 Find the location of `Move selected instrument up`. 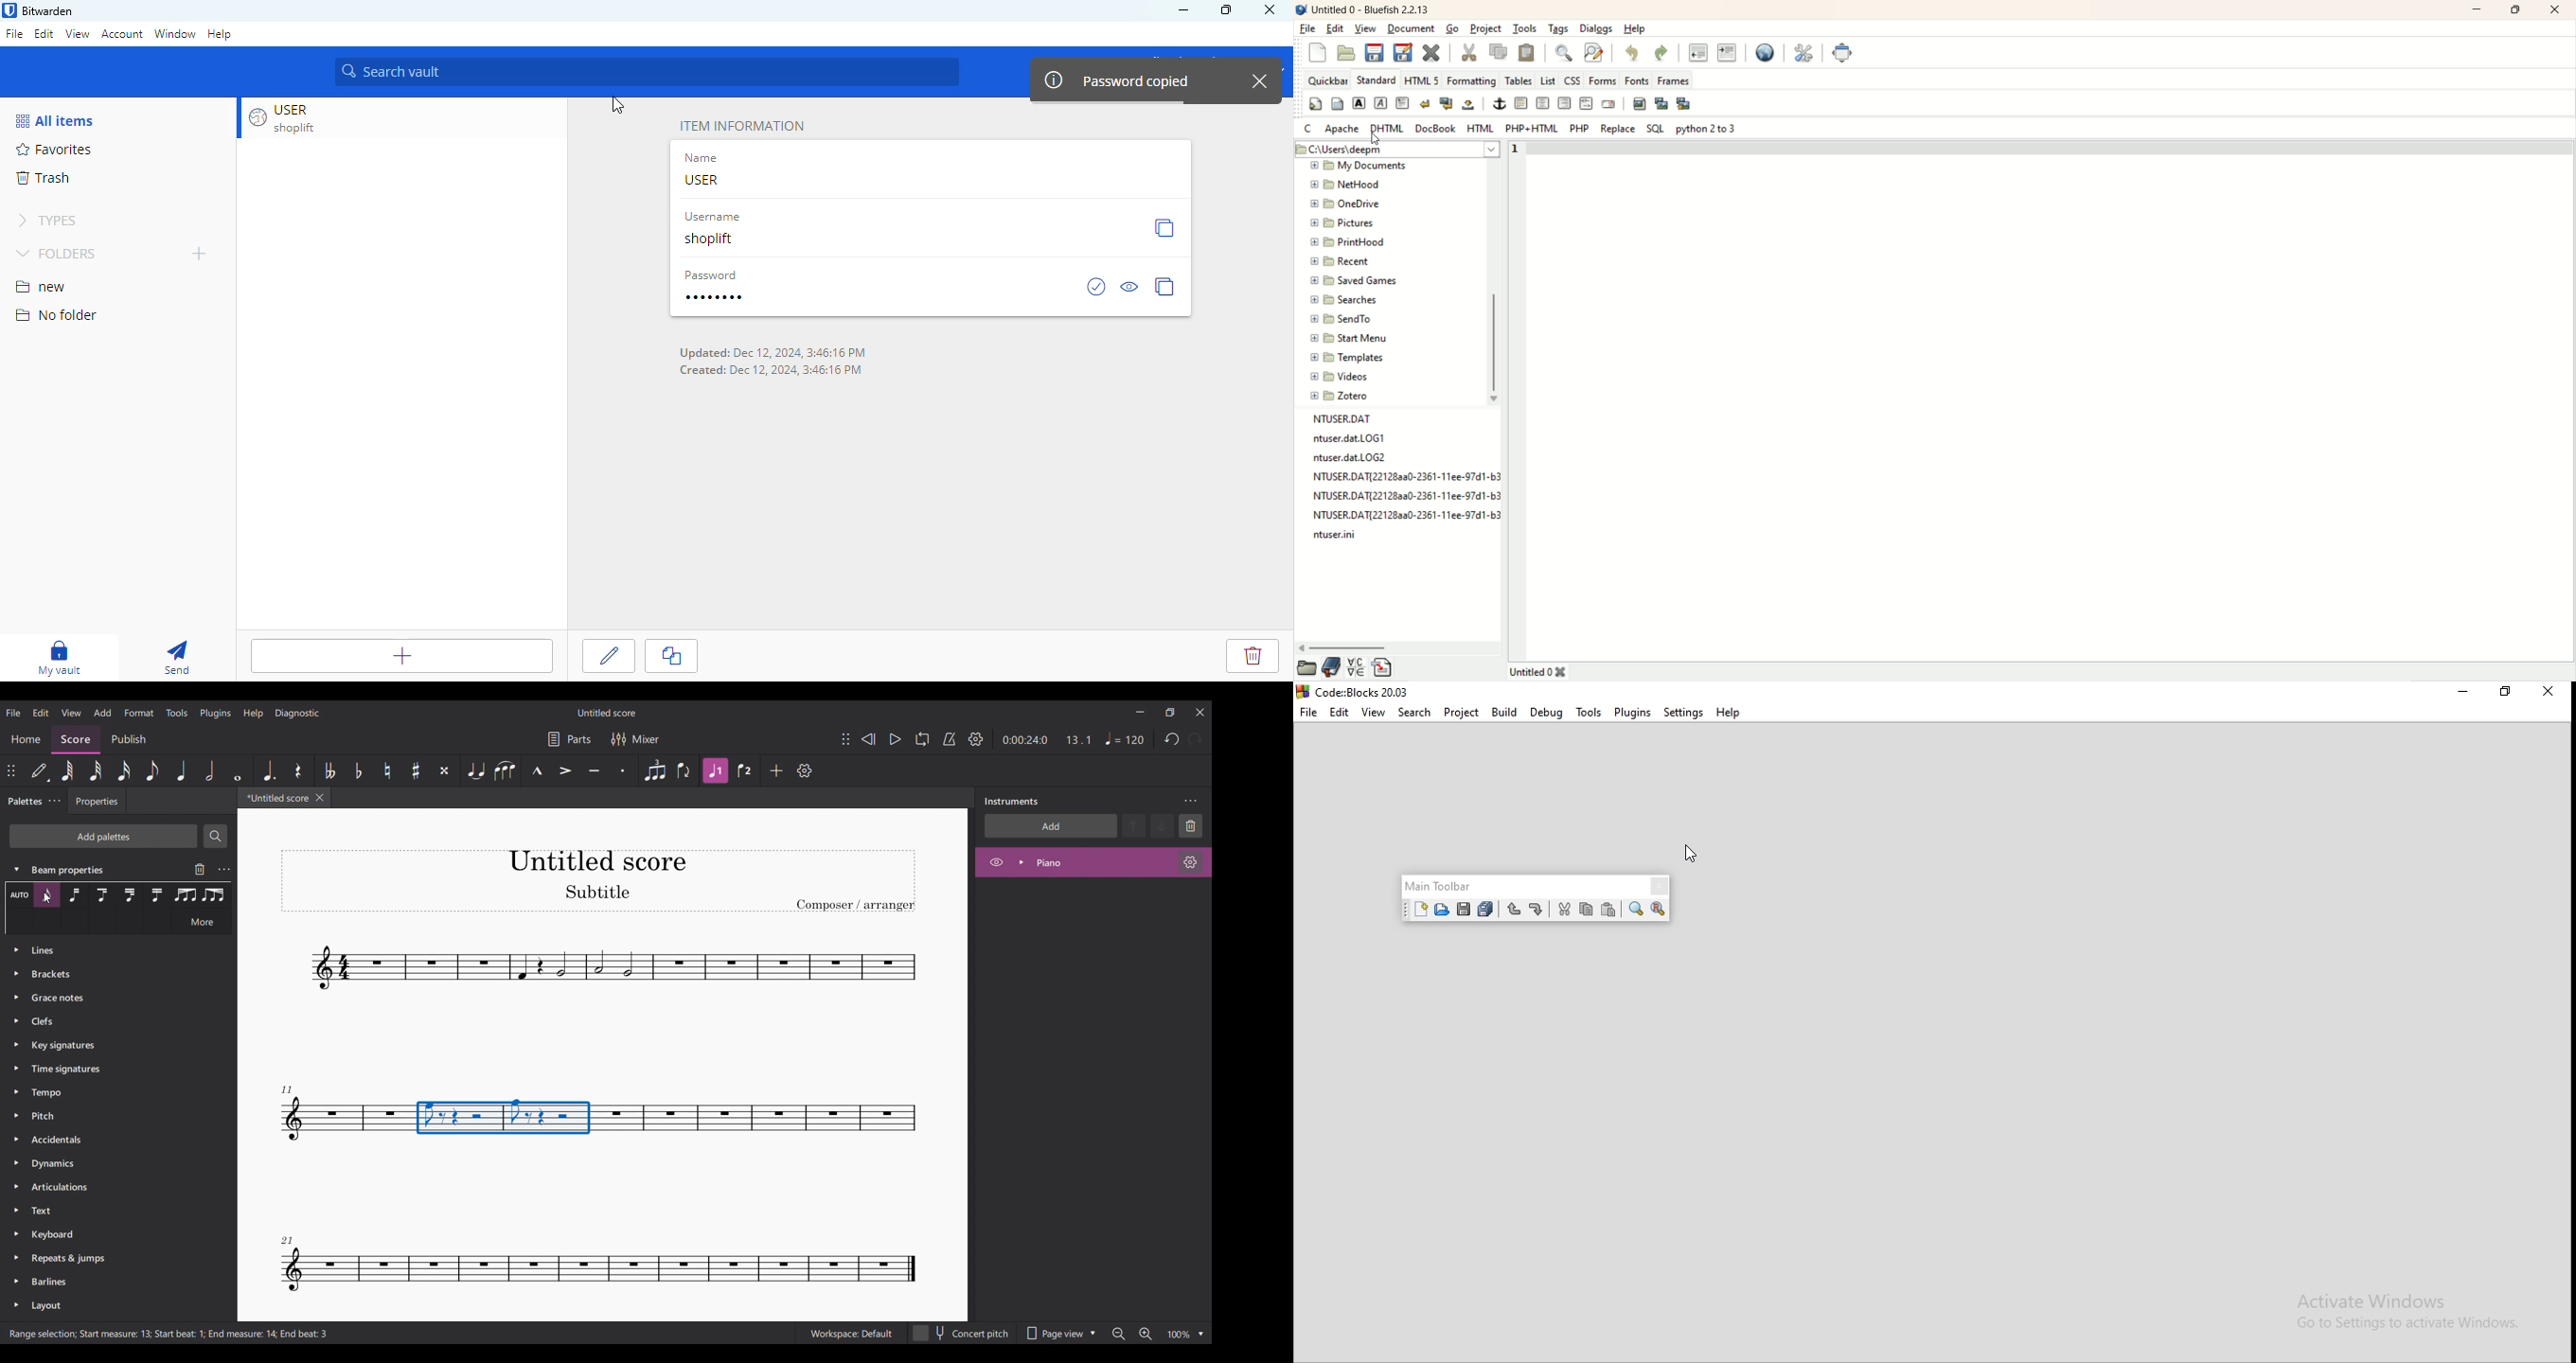

Move selected instrument up is located at coordinates (1135, 825).